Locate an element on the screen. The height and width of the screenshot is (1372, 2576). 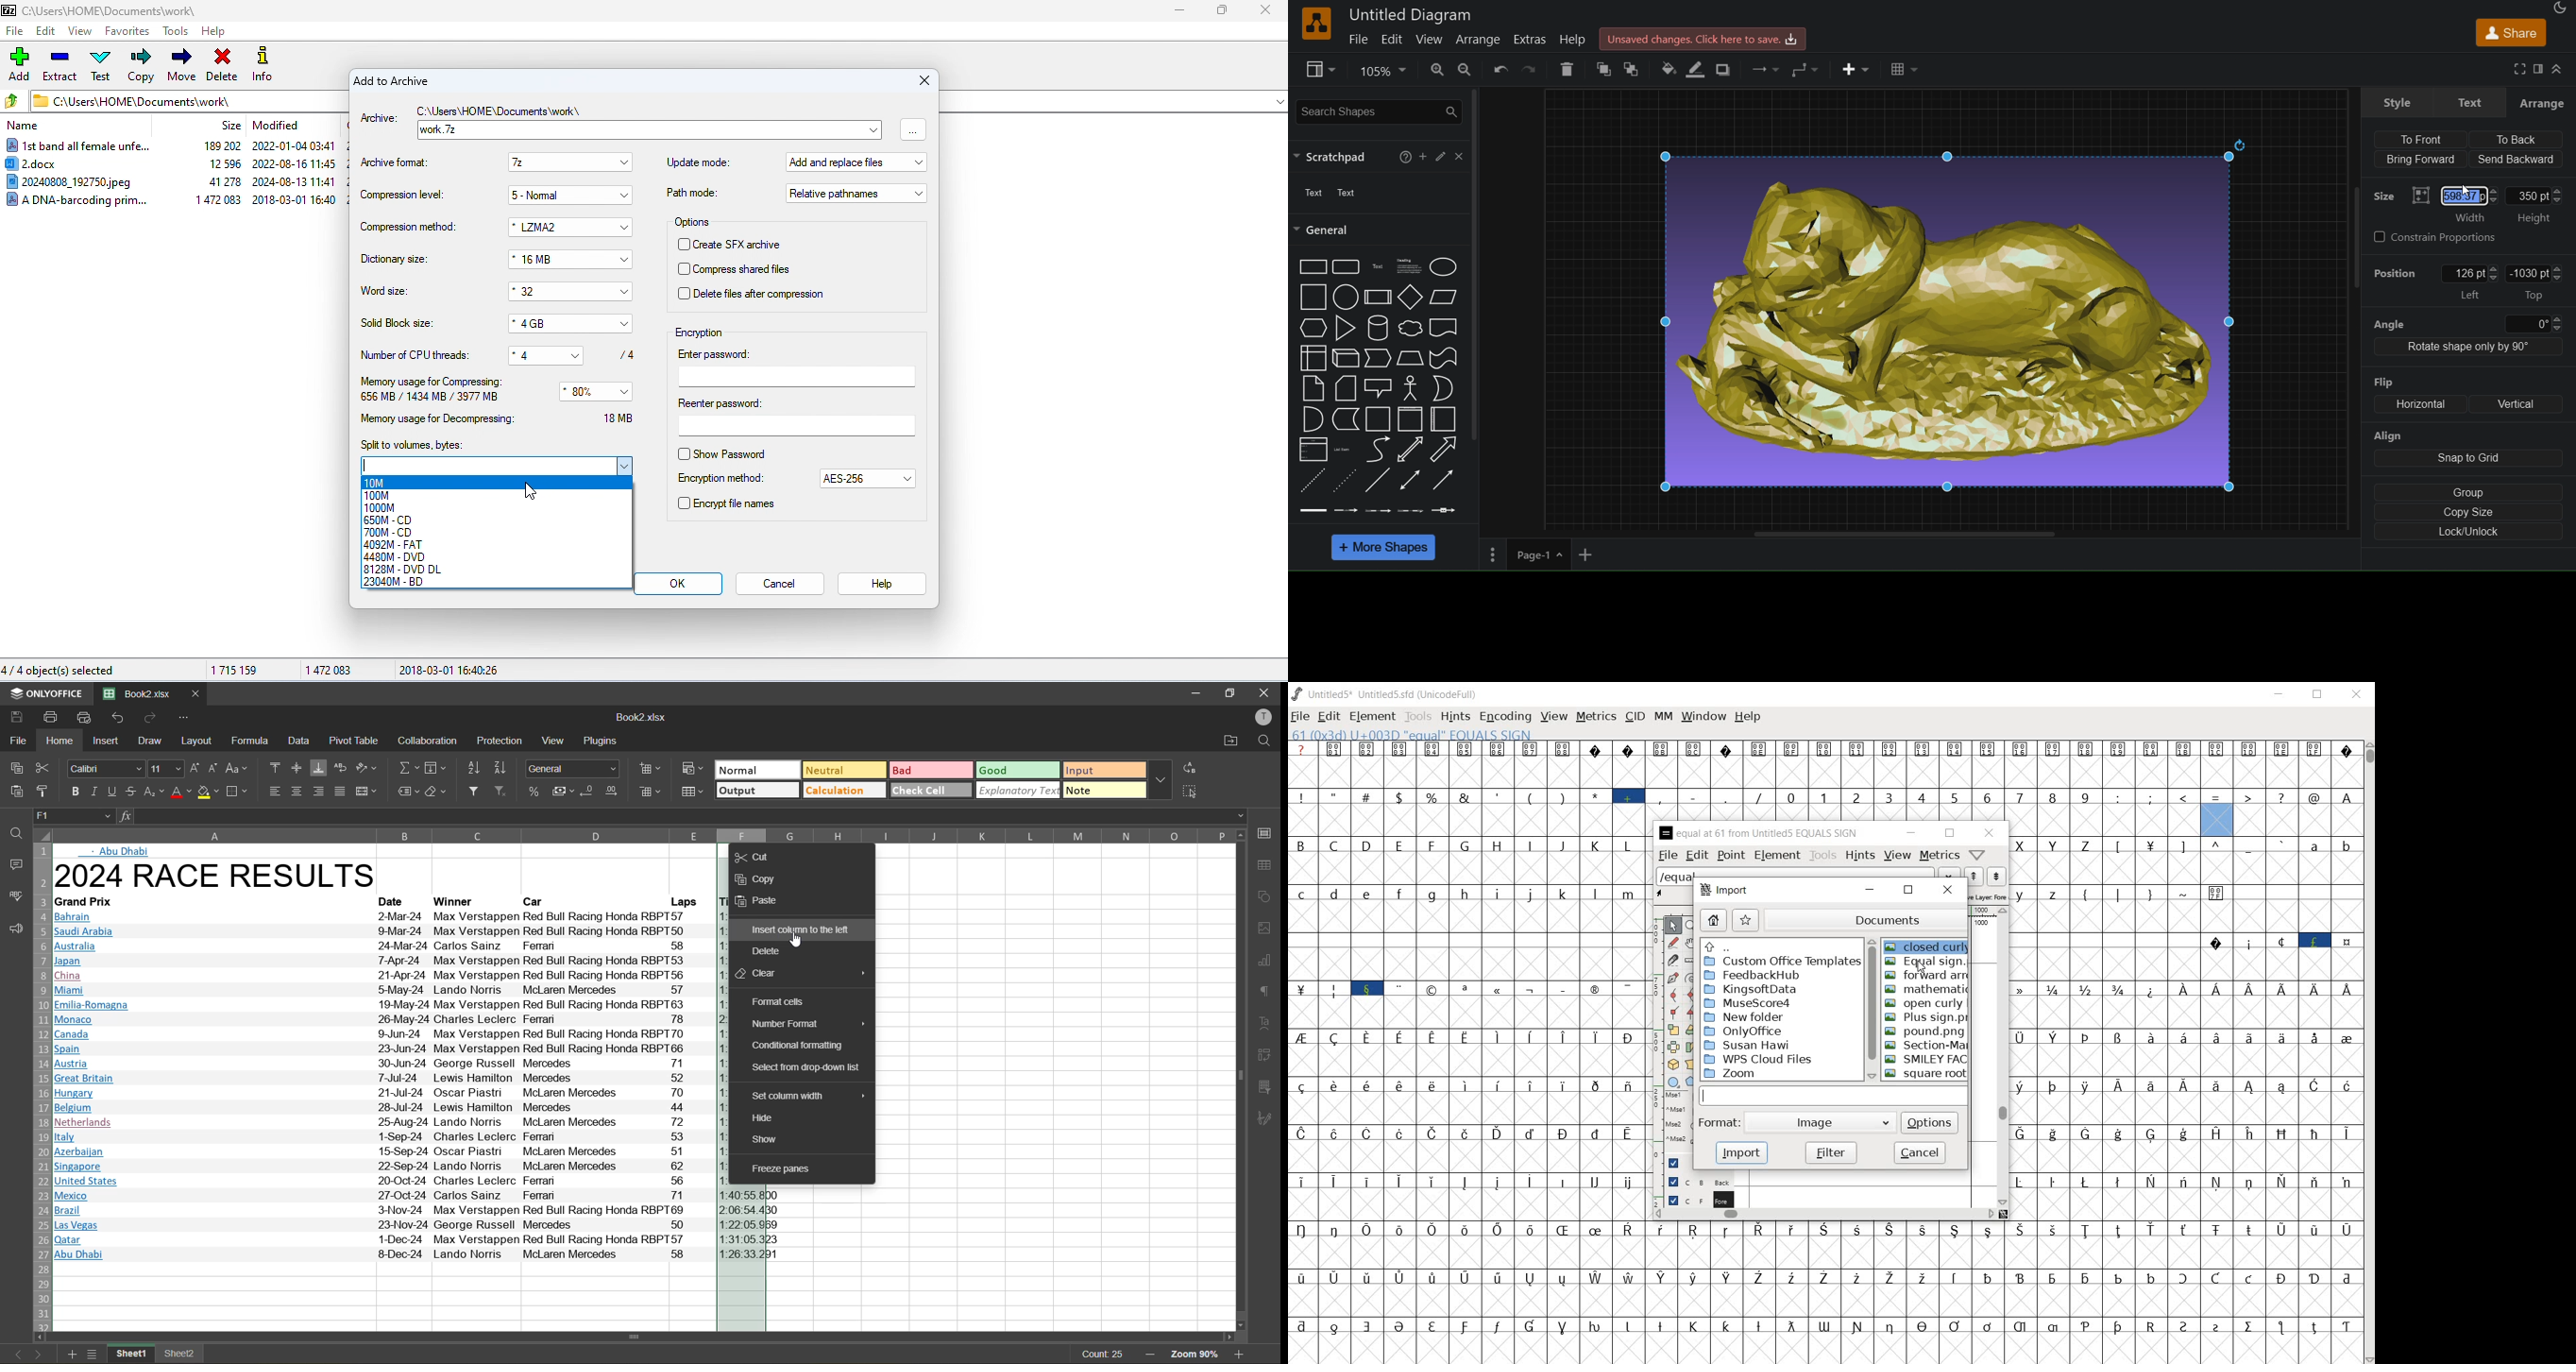
create SFX archieve is located at coordinates (746, 245).